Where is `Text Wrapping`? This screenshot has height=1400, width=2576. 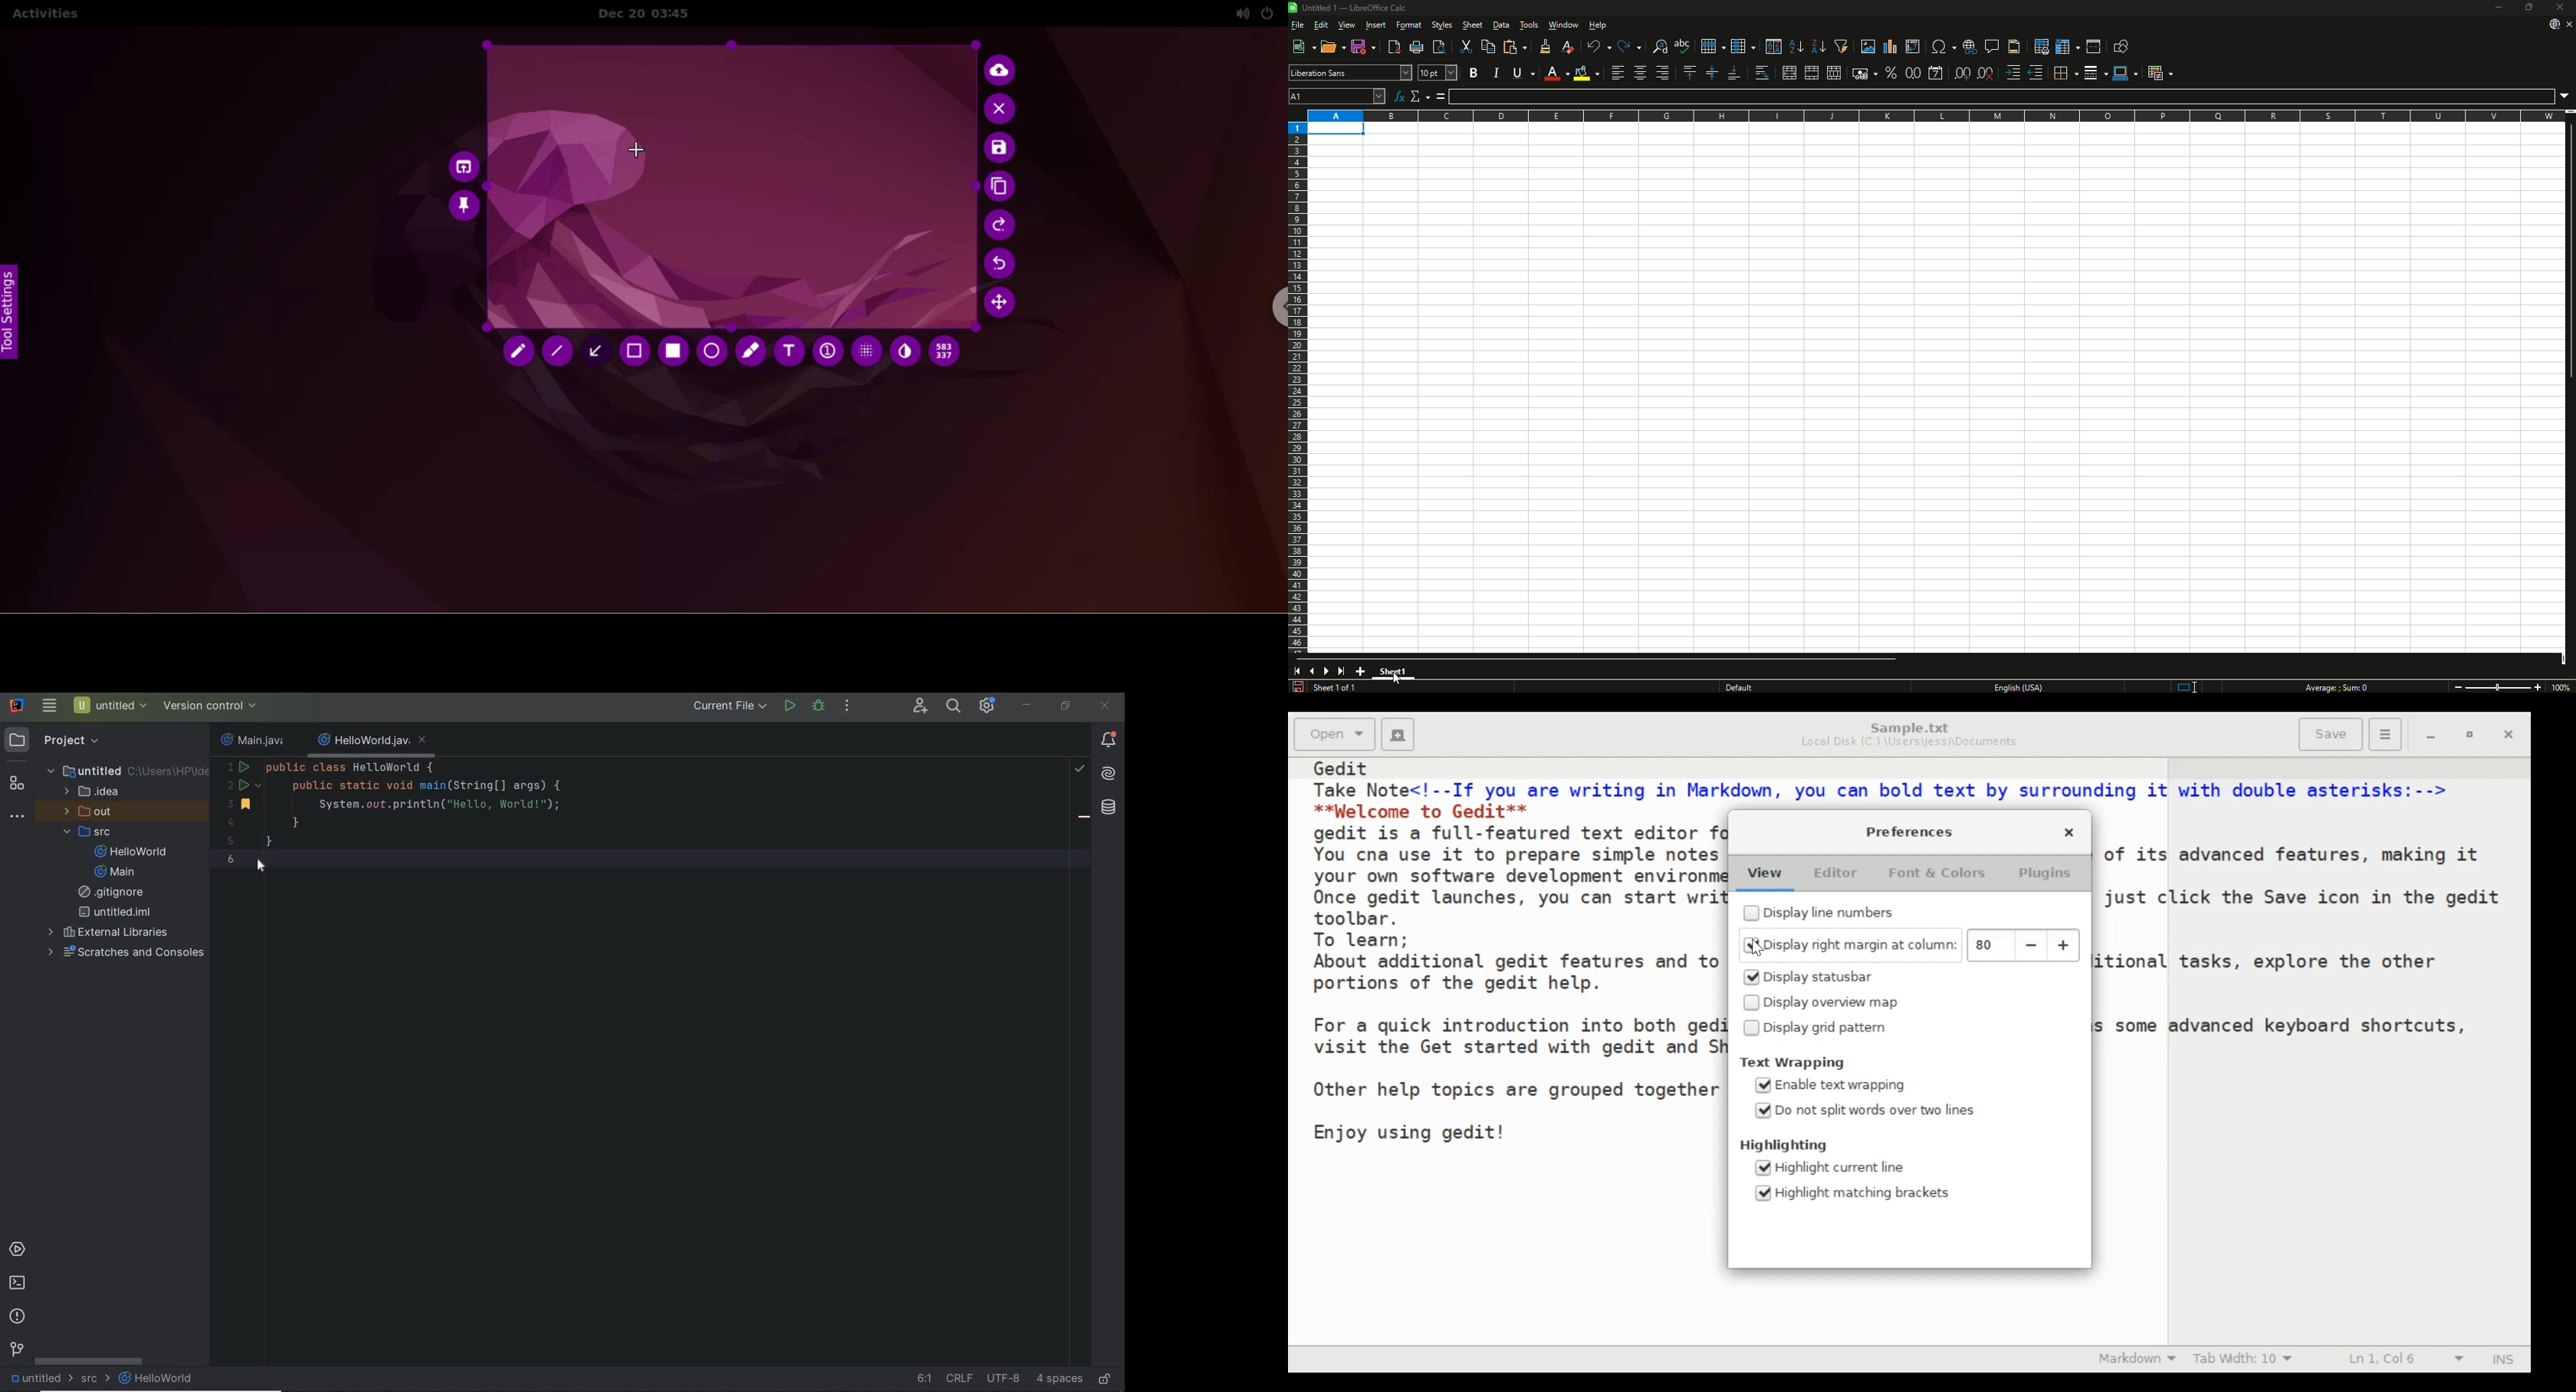
Text Wrapping is located at coordinates (1796, 1064).